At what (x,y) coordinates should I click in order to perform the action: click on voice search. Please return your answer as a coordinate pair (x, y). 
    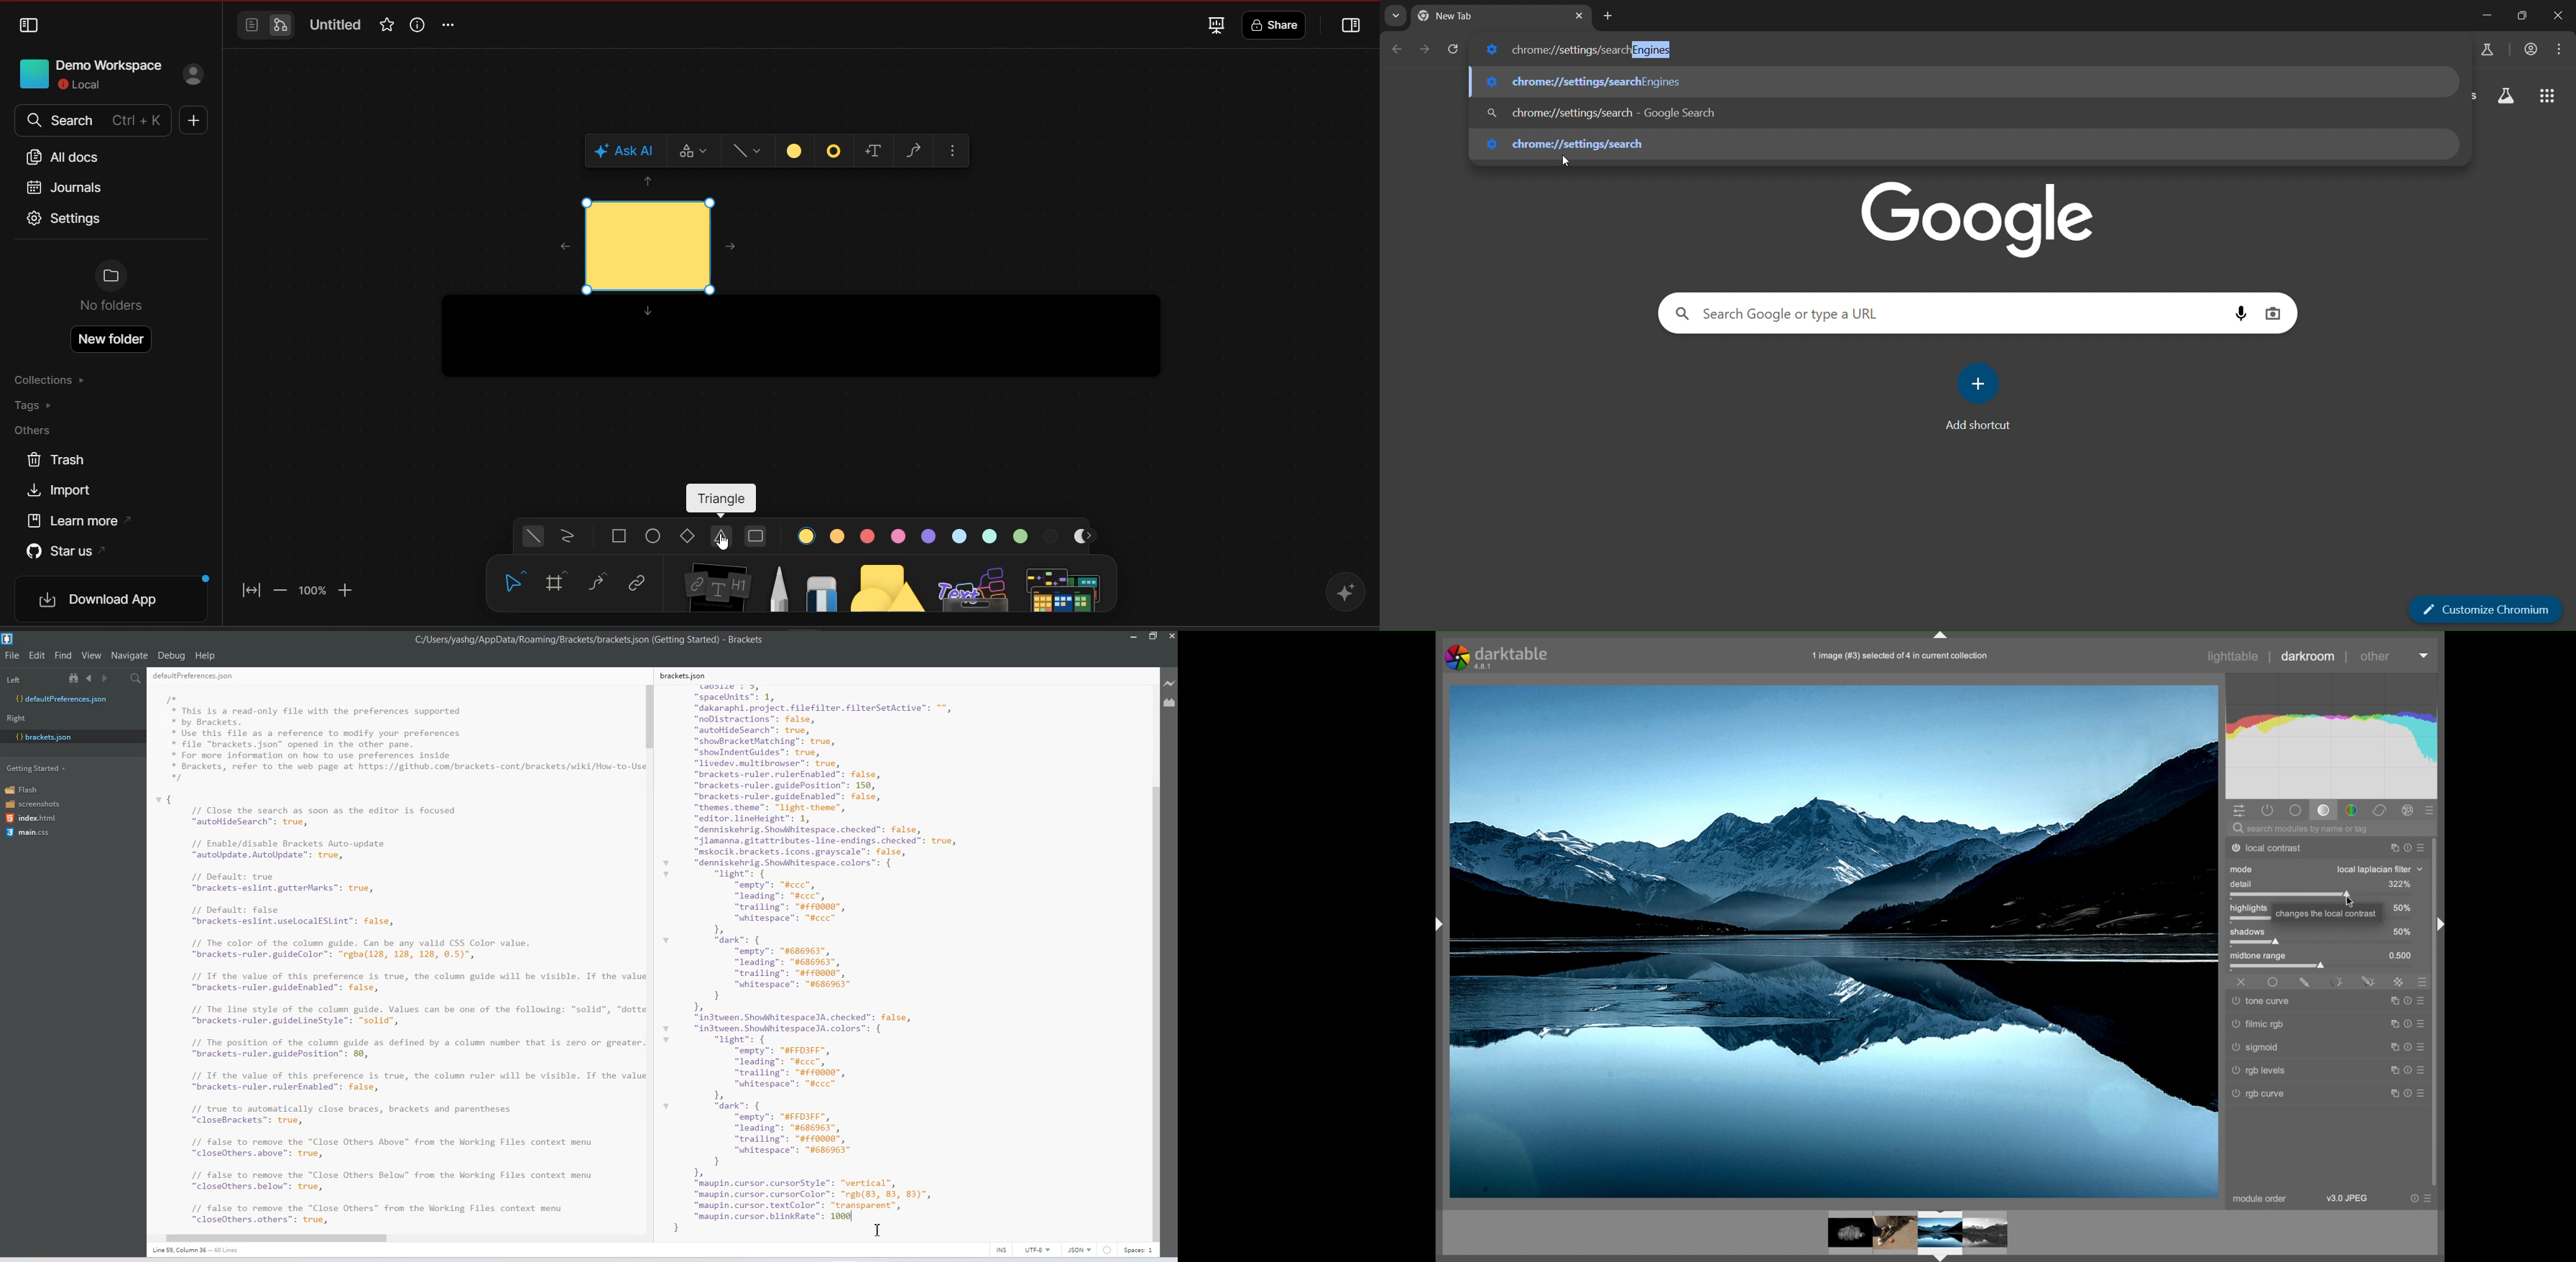
    Looking at the image, I should click on (2242, 313).